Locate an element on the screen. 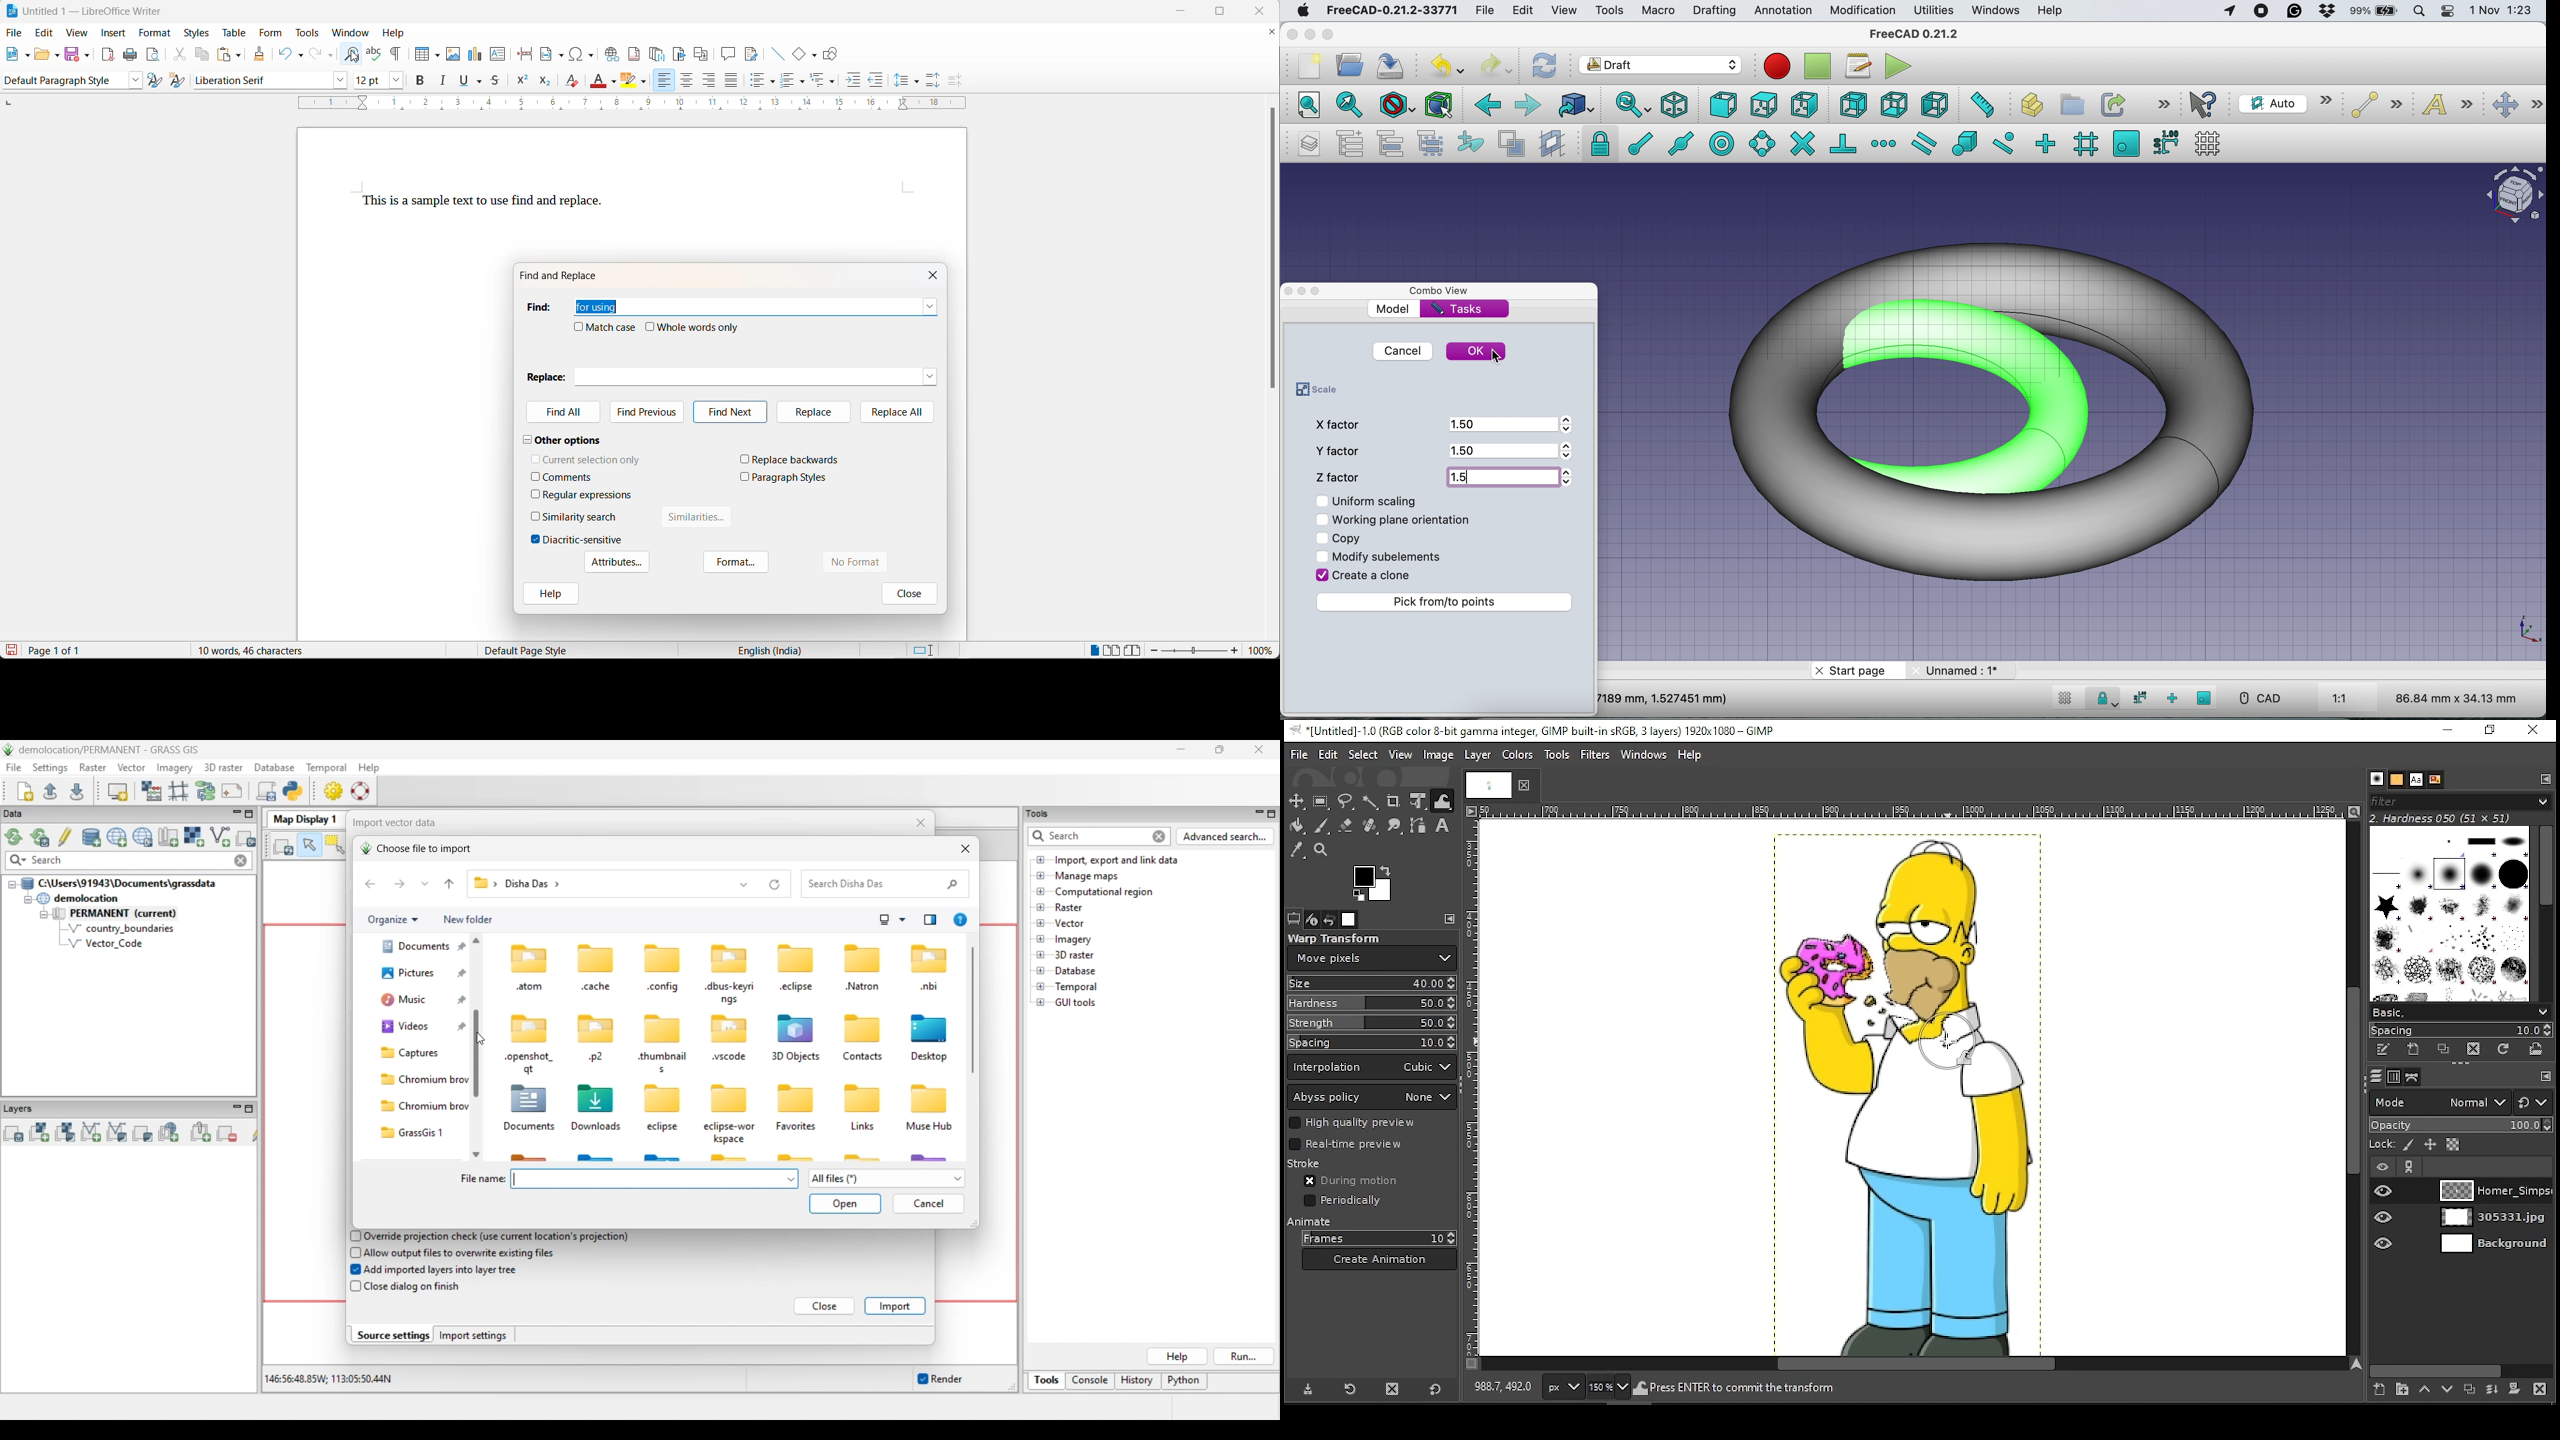 This screenshot has height=1456, width=2576. text align center is located at coordinates (687, 81).